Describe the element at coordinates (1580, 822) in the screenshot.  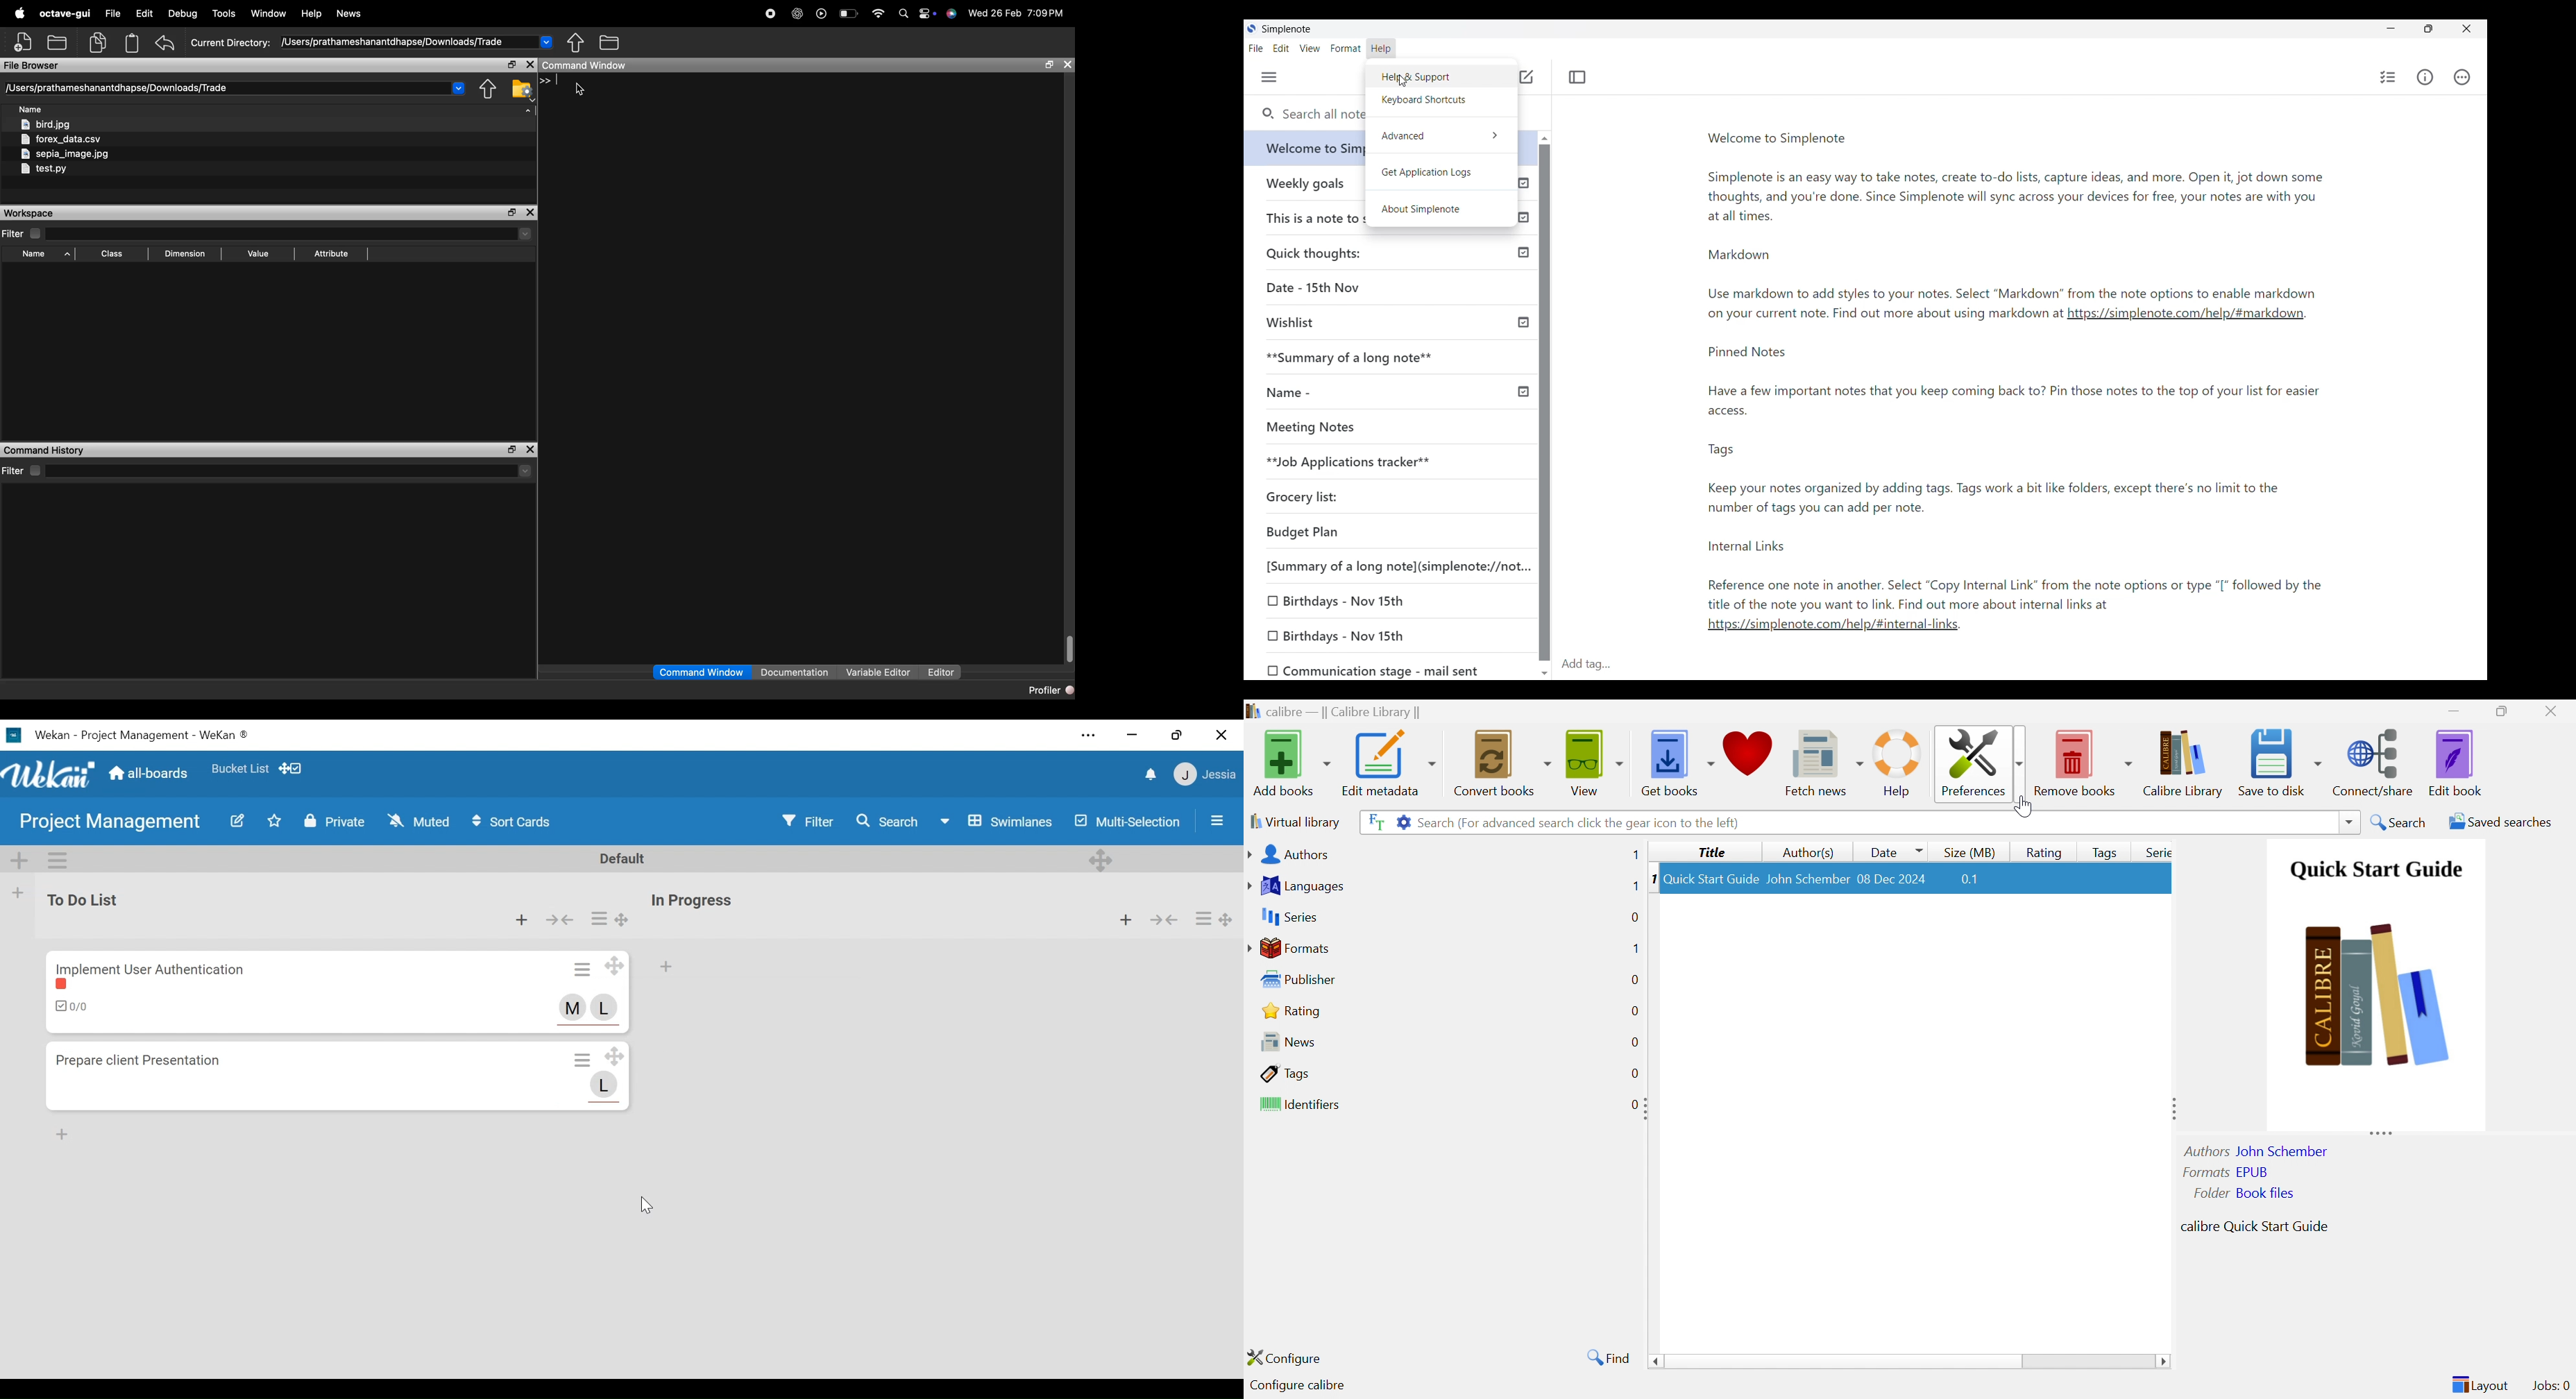
I see `Search (For advanced search click the gear icon on the left)` at that location.